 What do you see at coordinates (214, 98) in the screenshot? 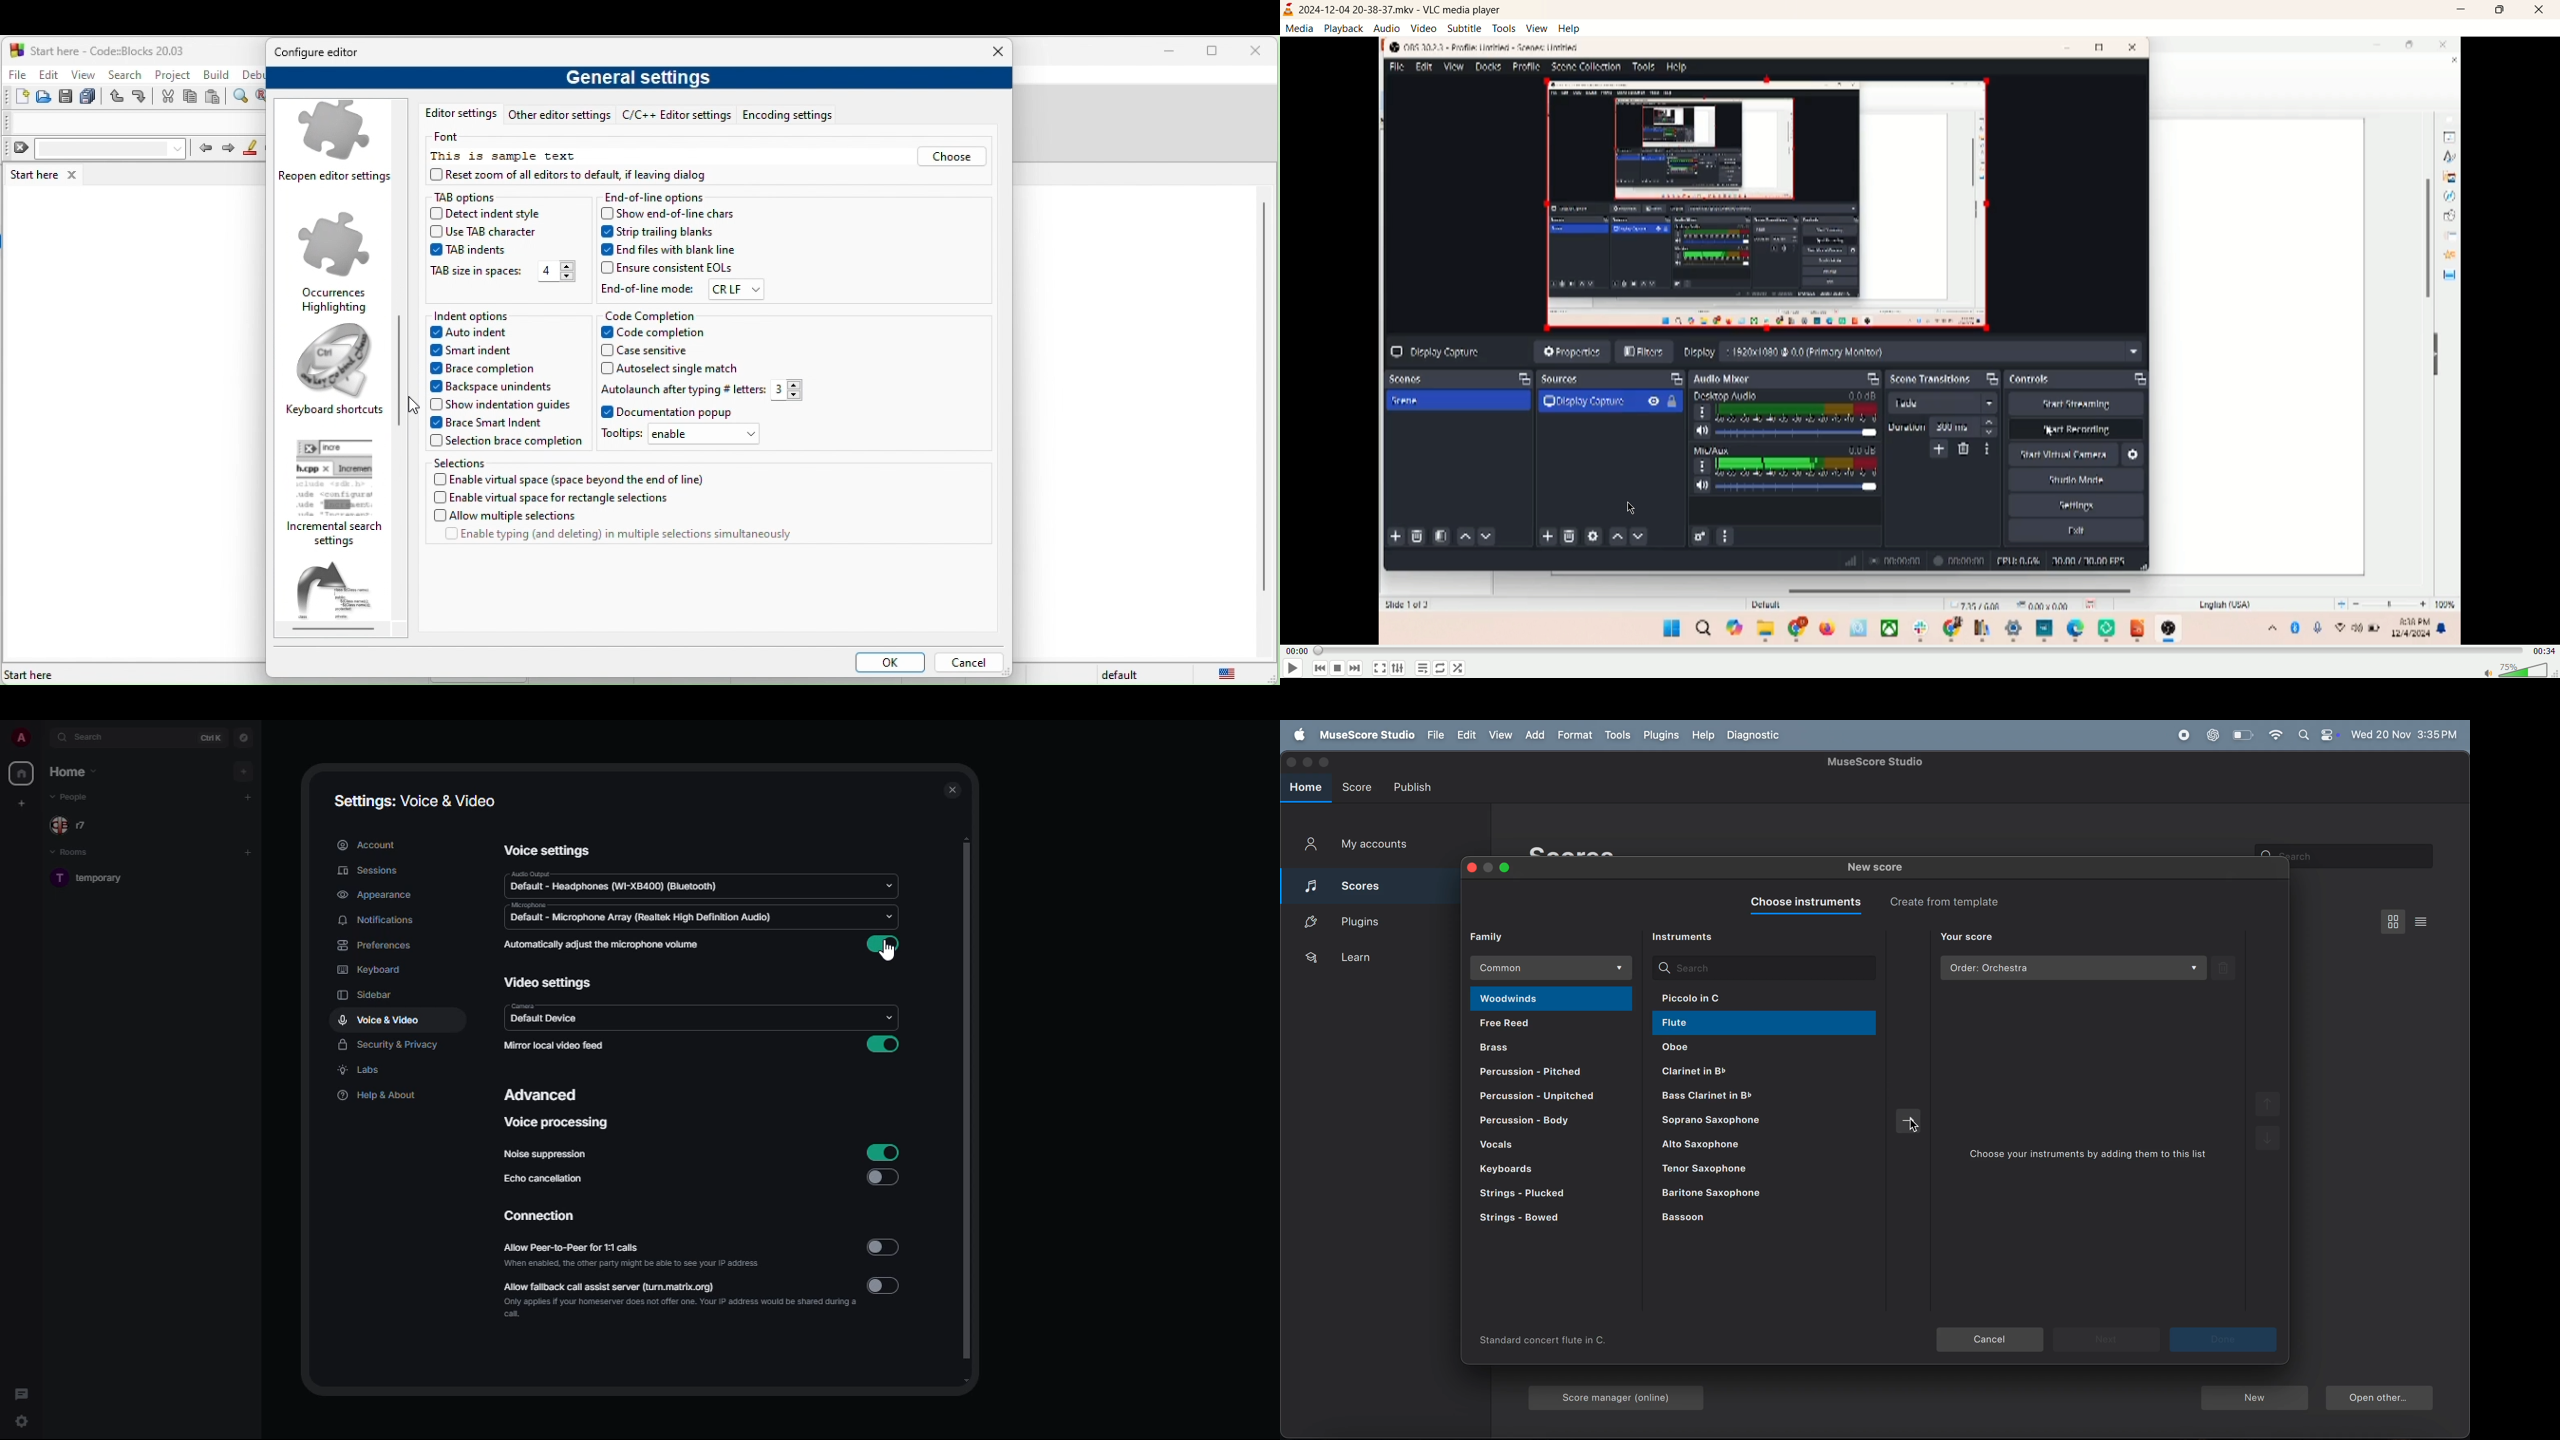
I see `paste` at bounding box center [214, 98].